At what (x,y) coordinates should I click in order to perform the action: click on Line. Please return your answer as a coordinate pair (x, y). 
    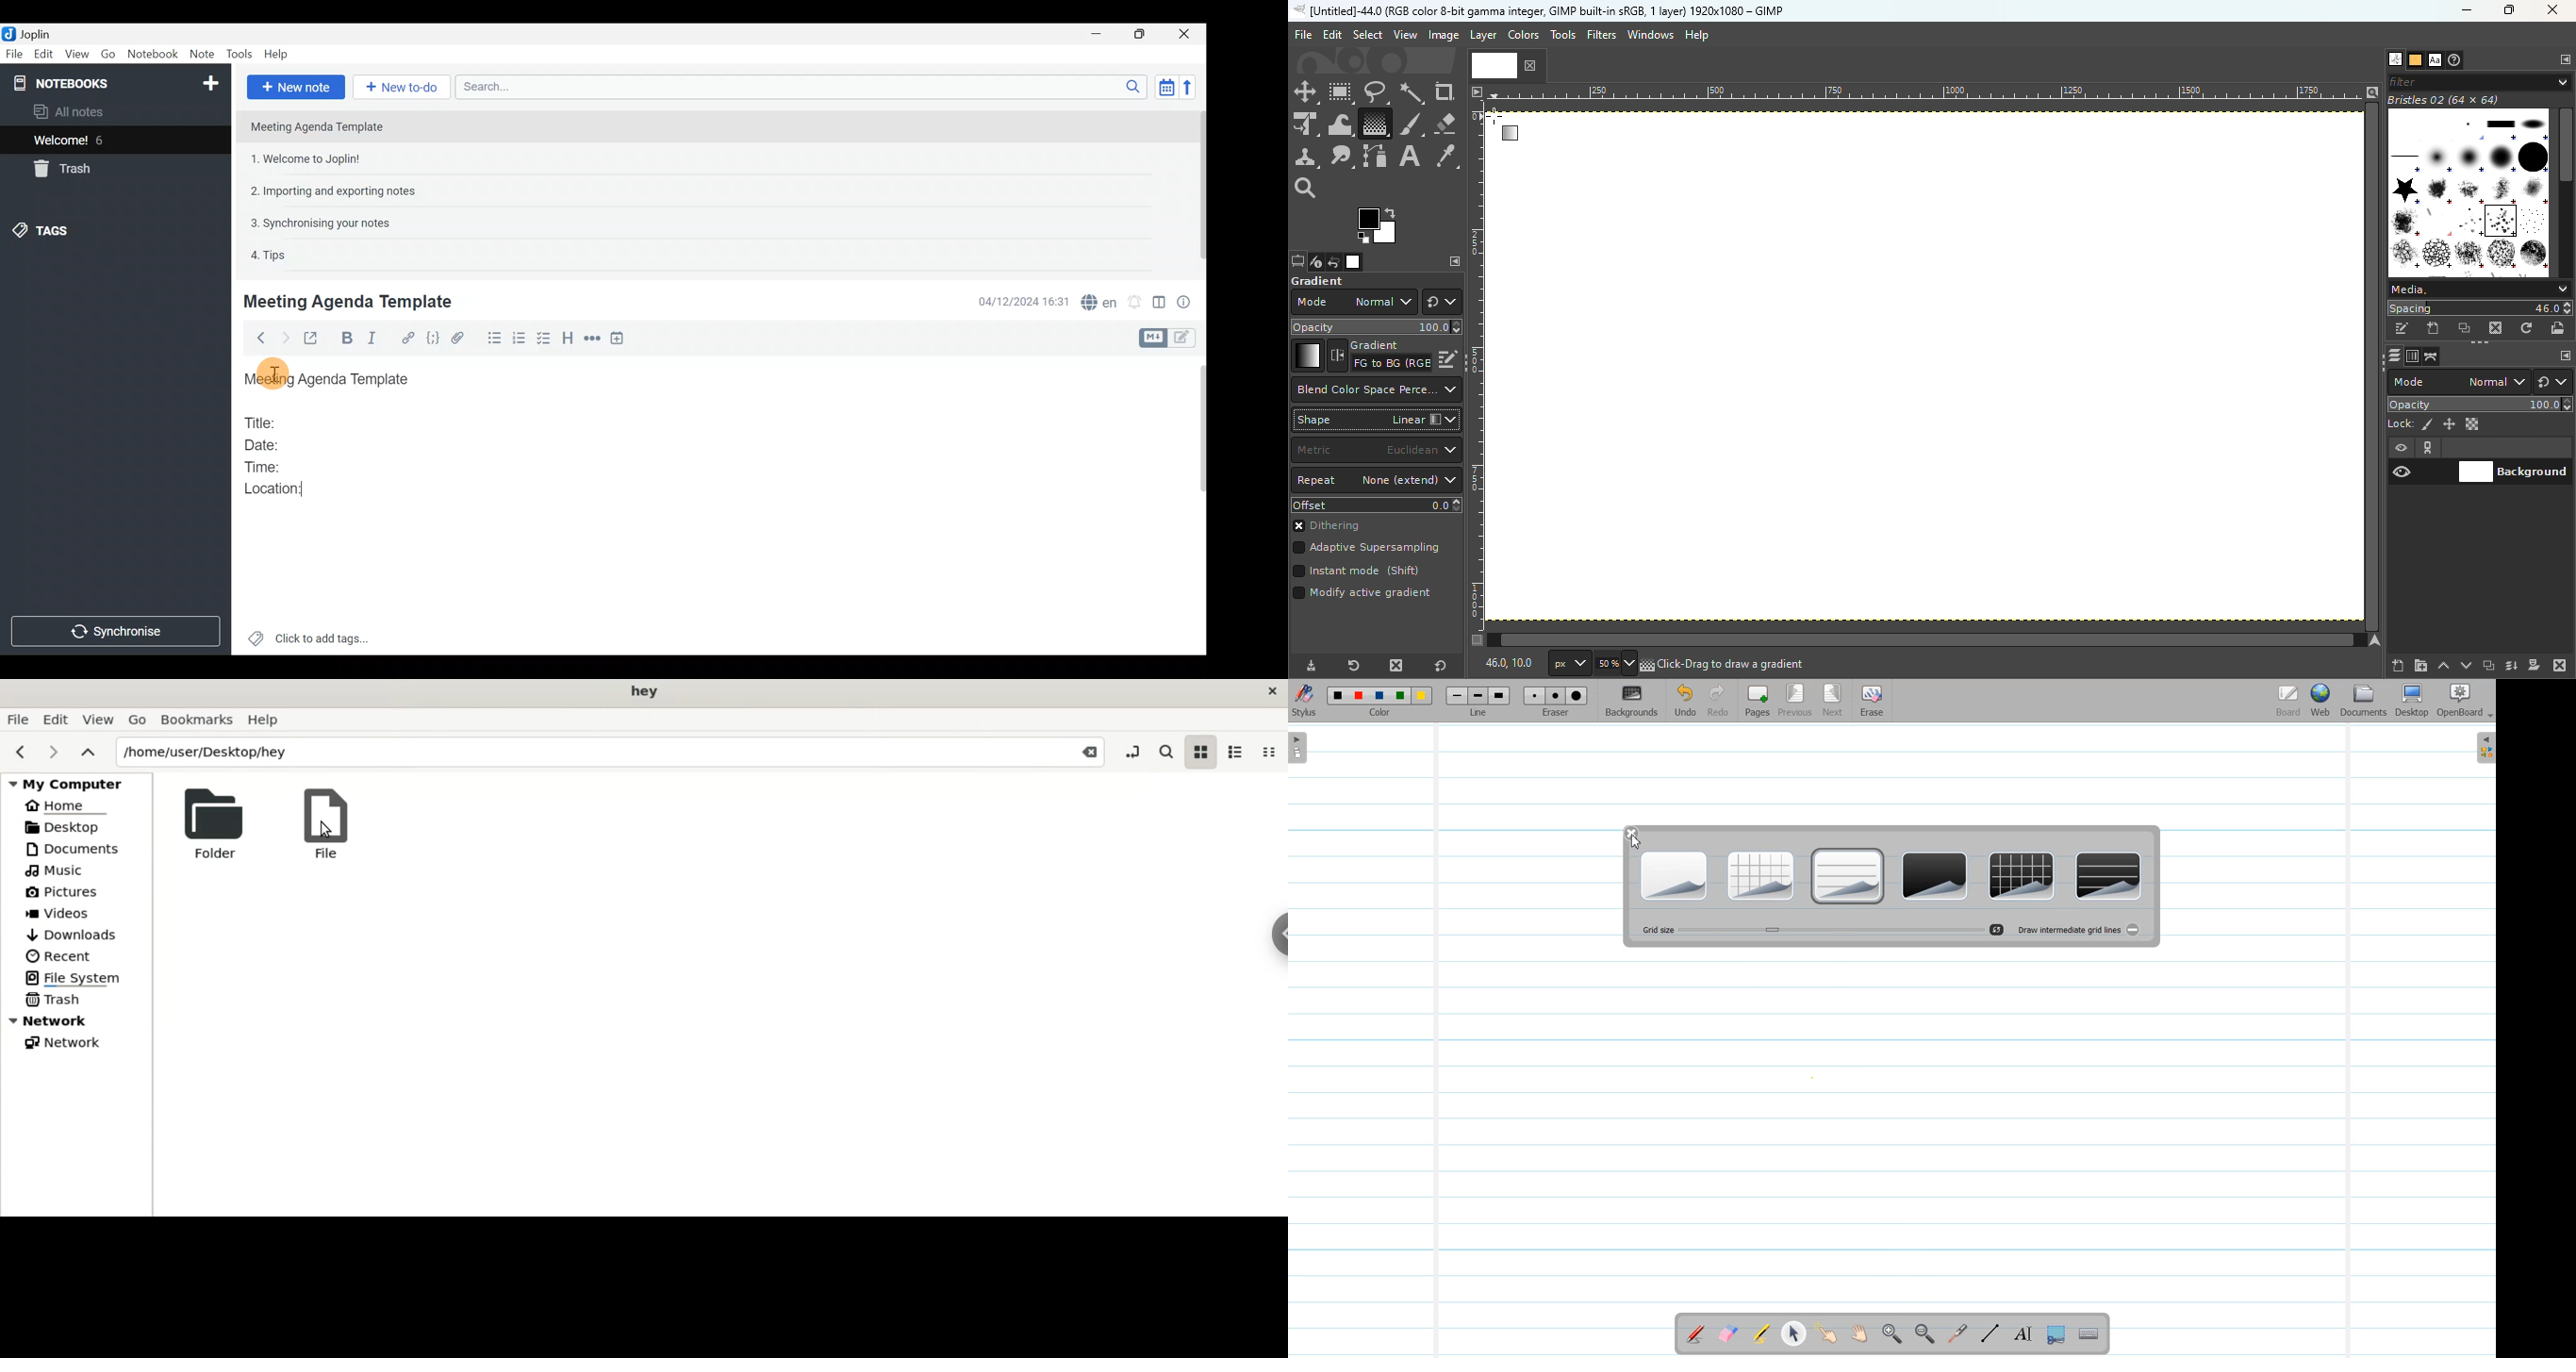
    Looking at the image, I should click on (1479, 700).